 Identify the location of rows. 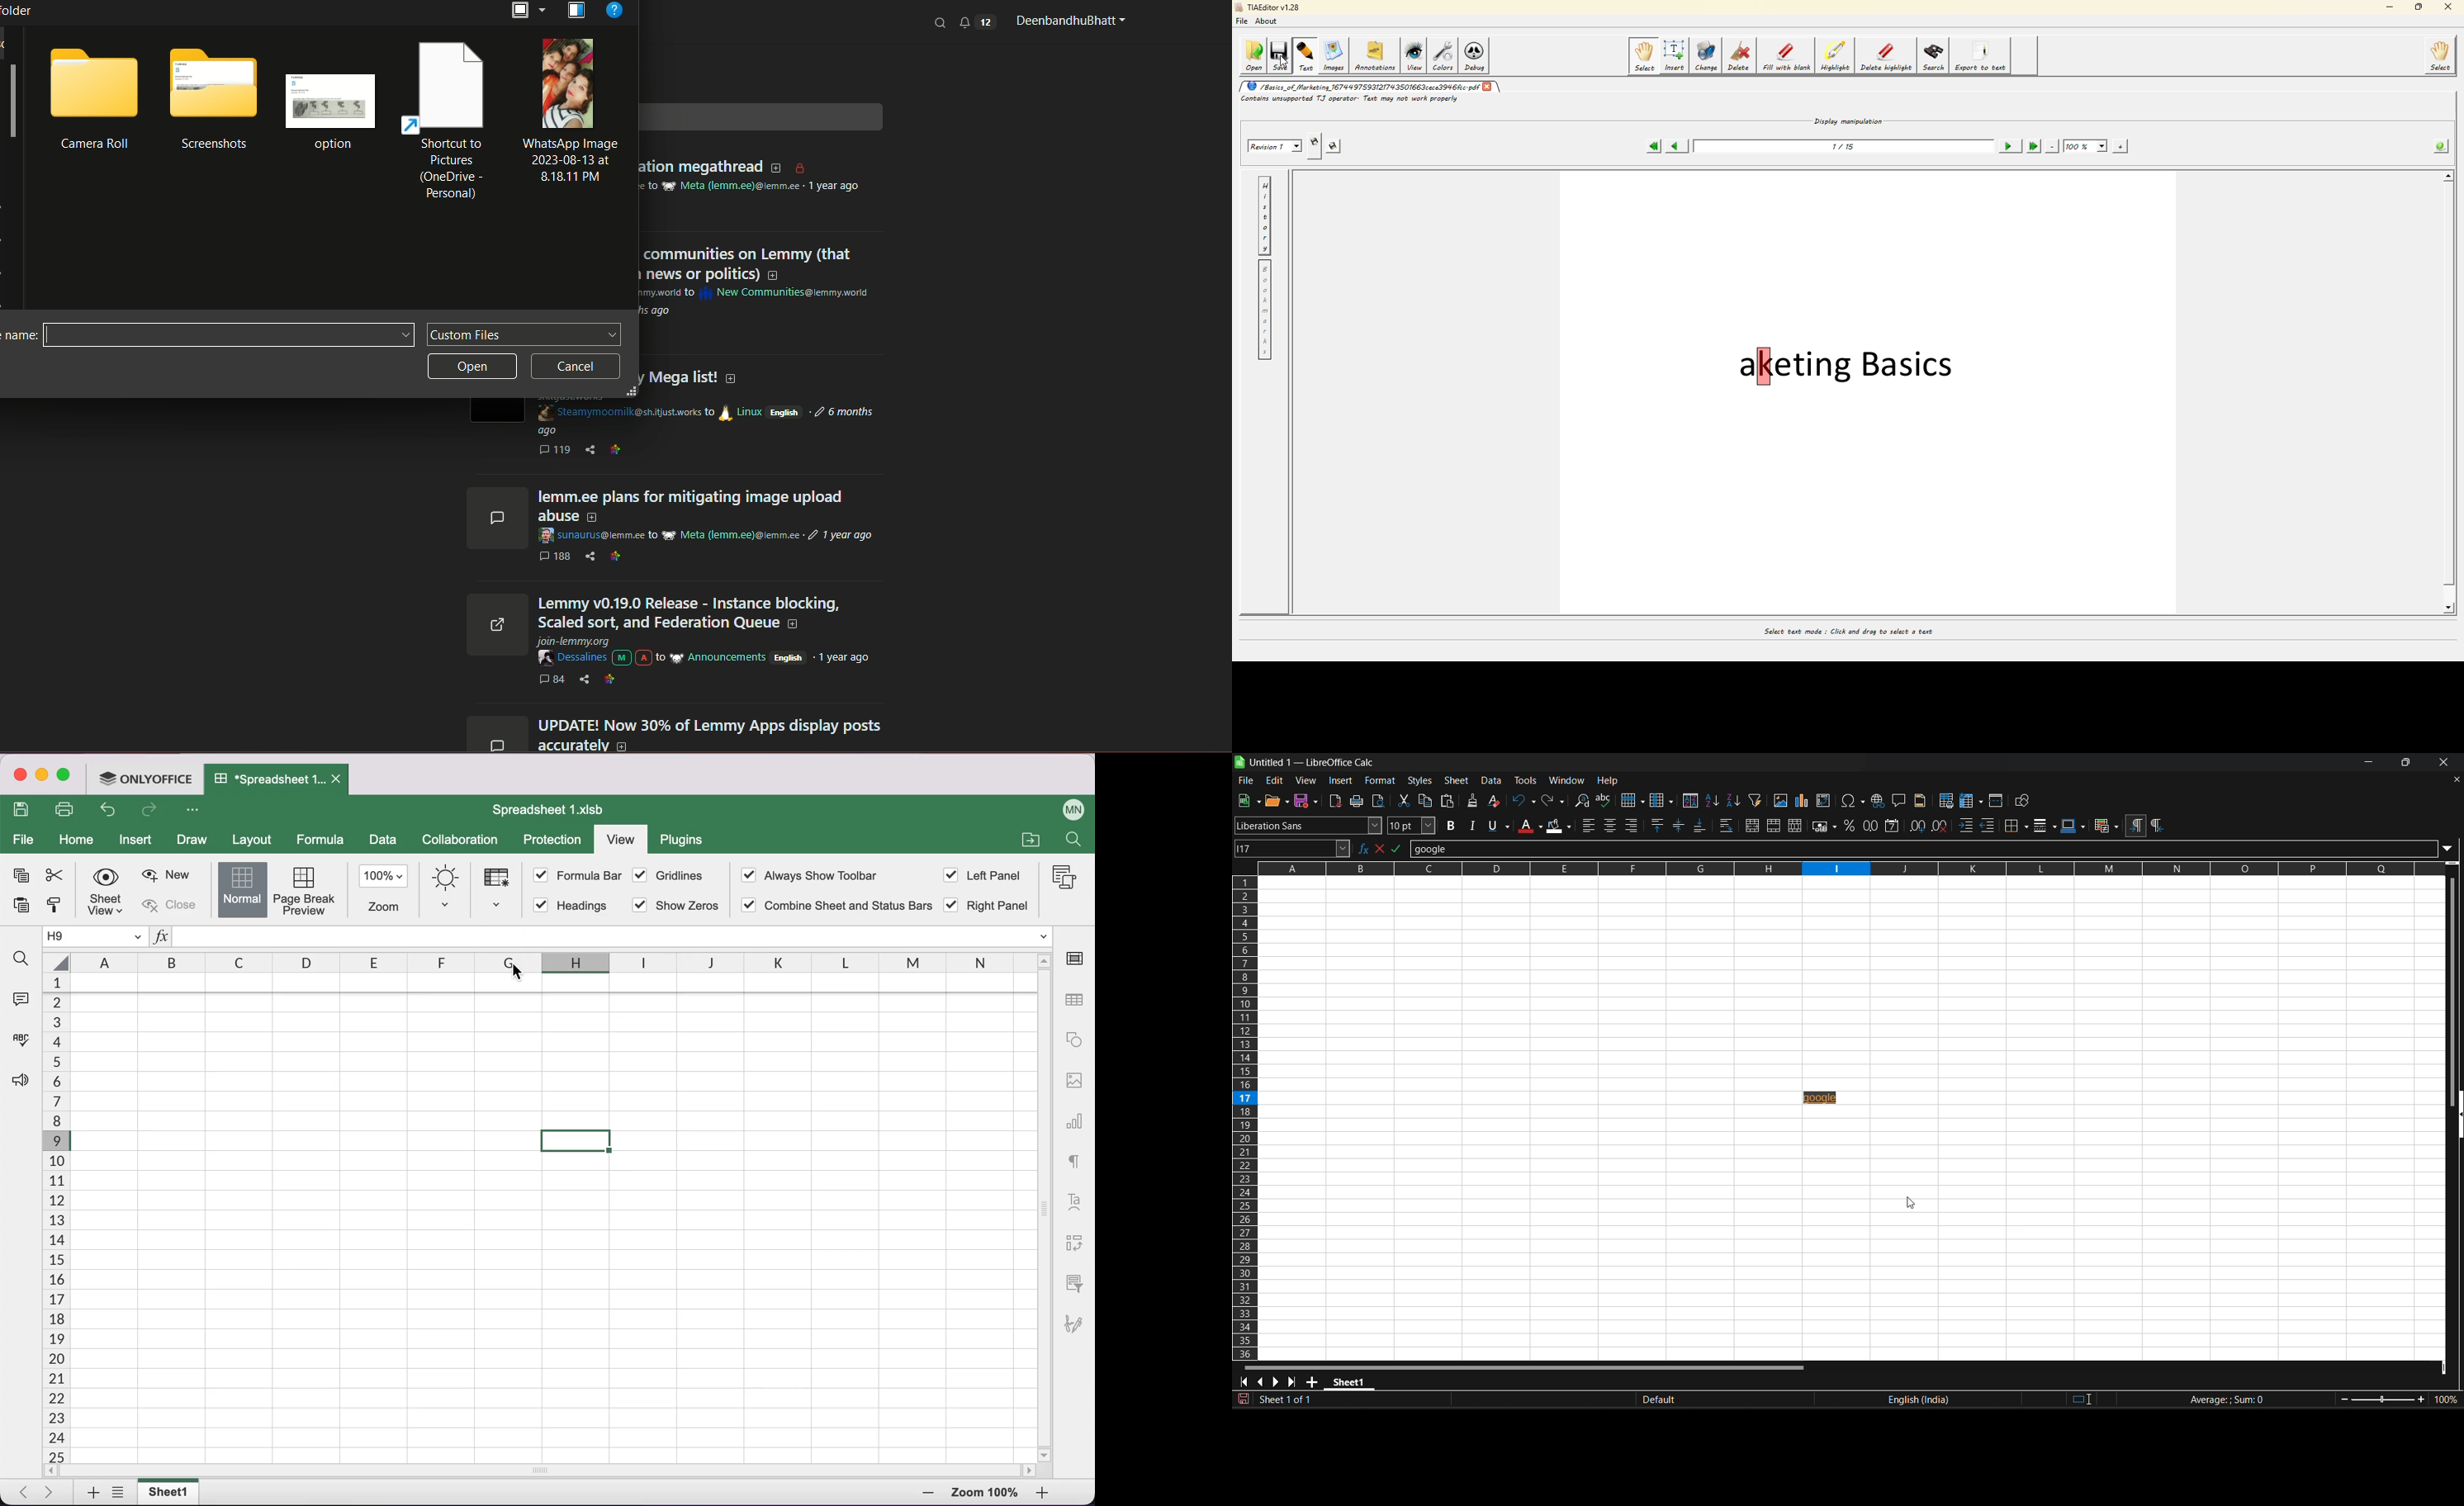
(1842, 873).